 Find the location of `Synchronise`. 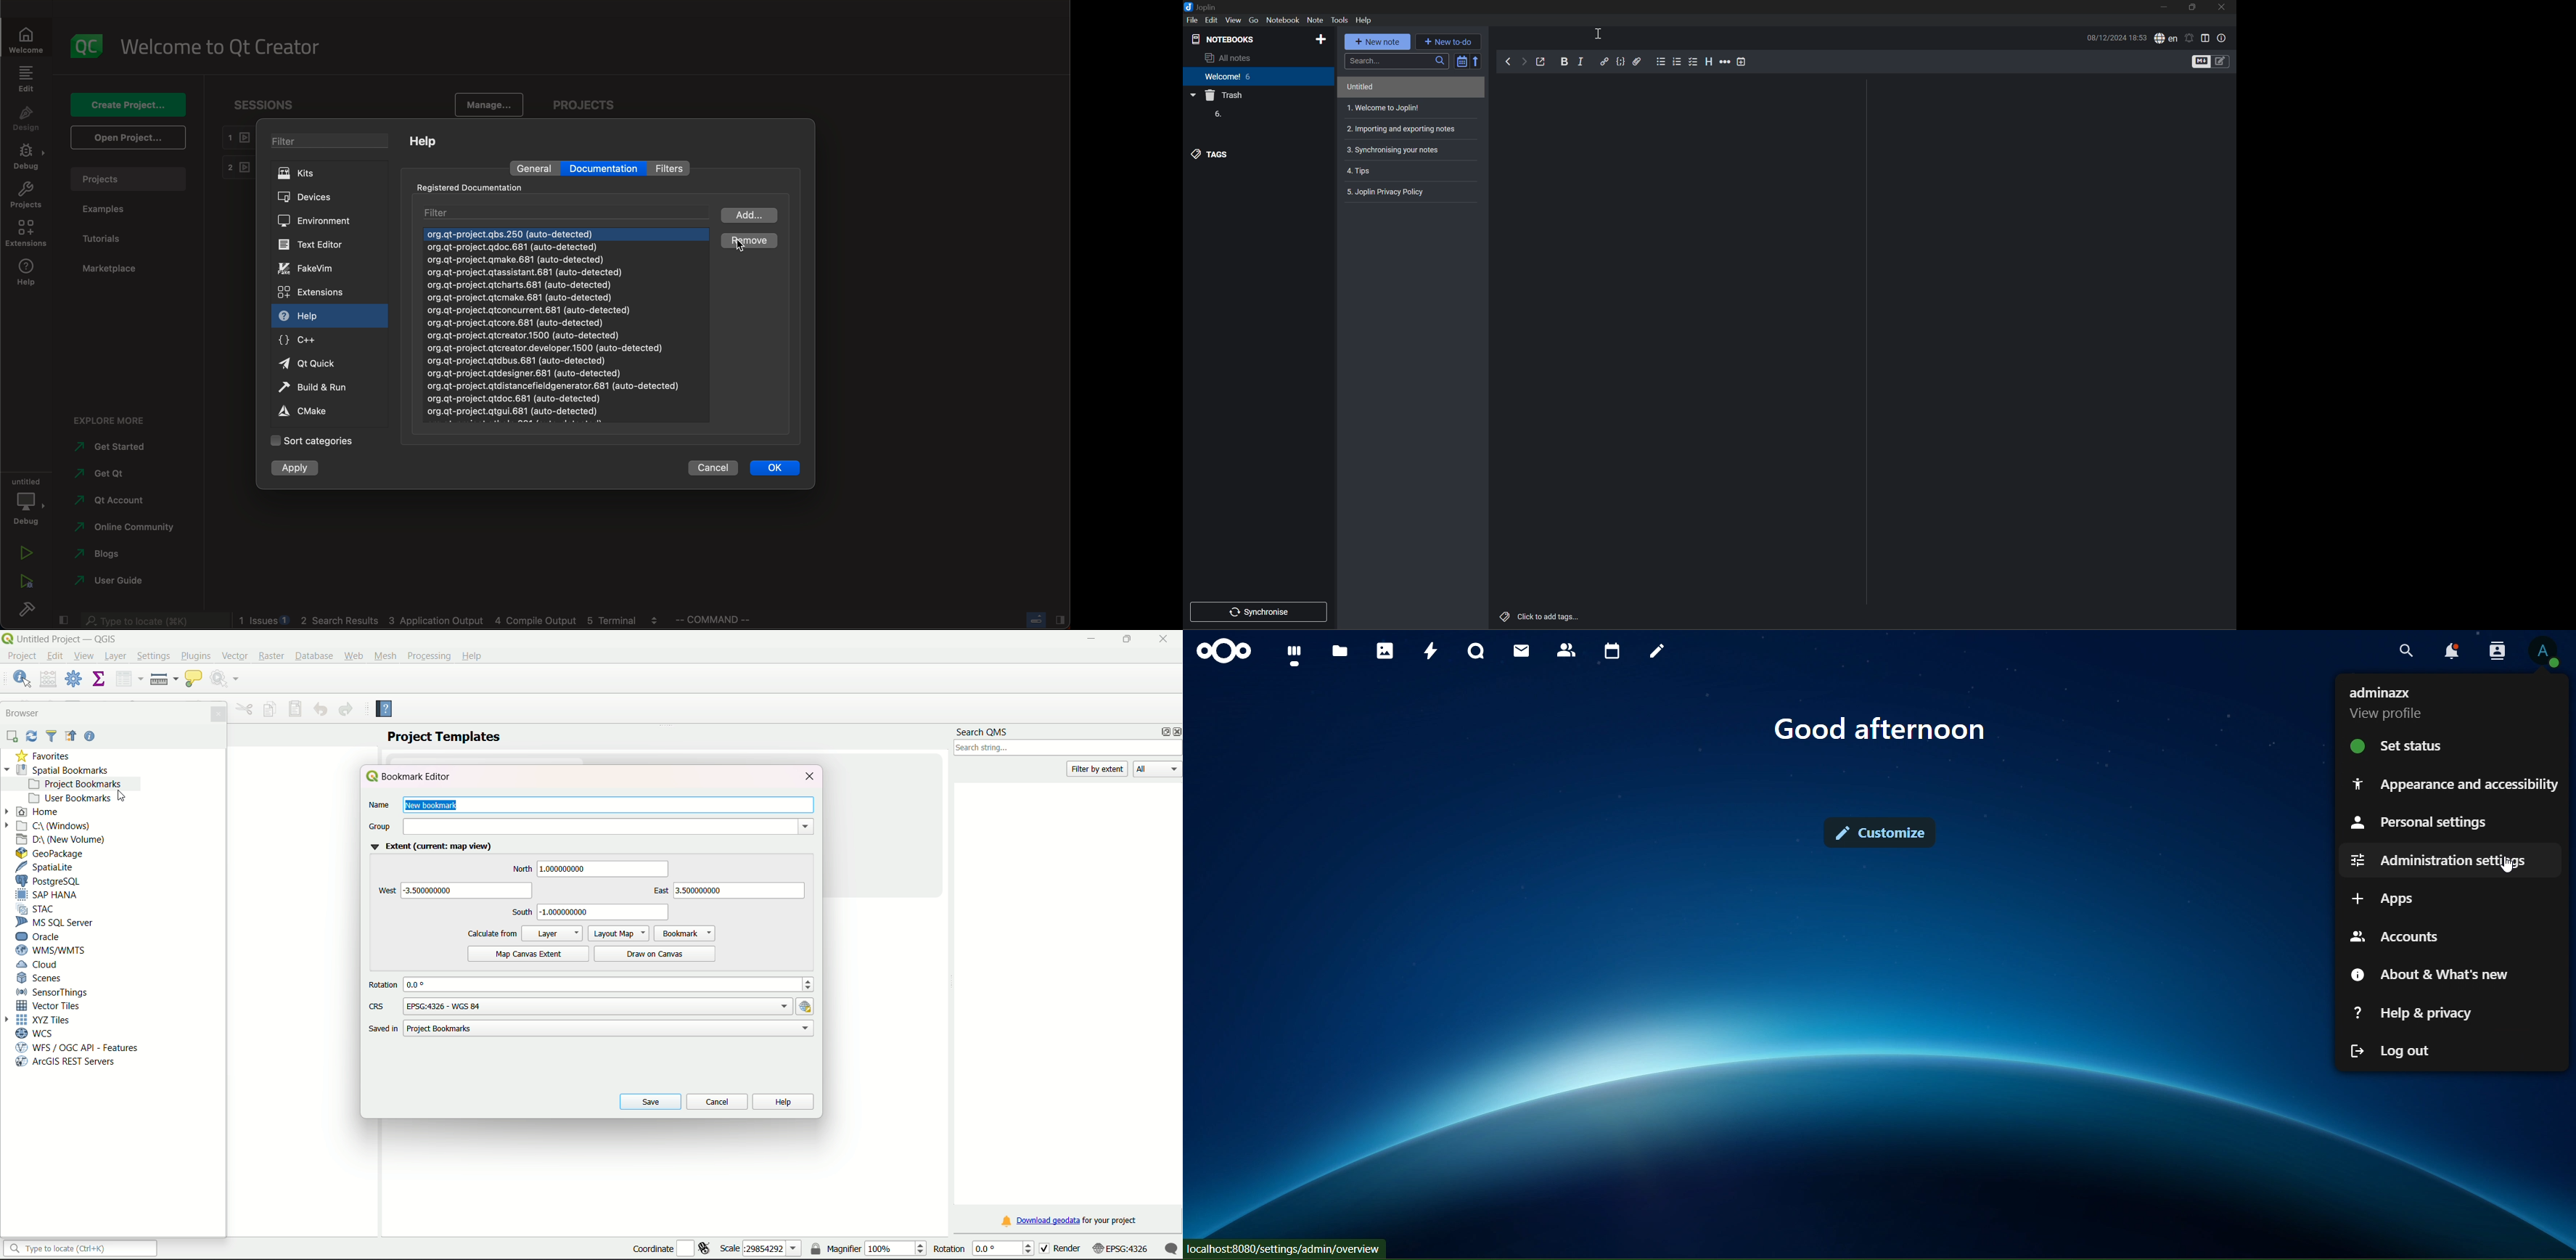

Synchronise is located at coordinates (1262, 611).